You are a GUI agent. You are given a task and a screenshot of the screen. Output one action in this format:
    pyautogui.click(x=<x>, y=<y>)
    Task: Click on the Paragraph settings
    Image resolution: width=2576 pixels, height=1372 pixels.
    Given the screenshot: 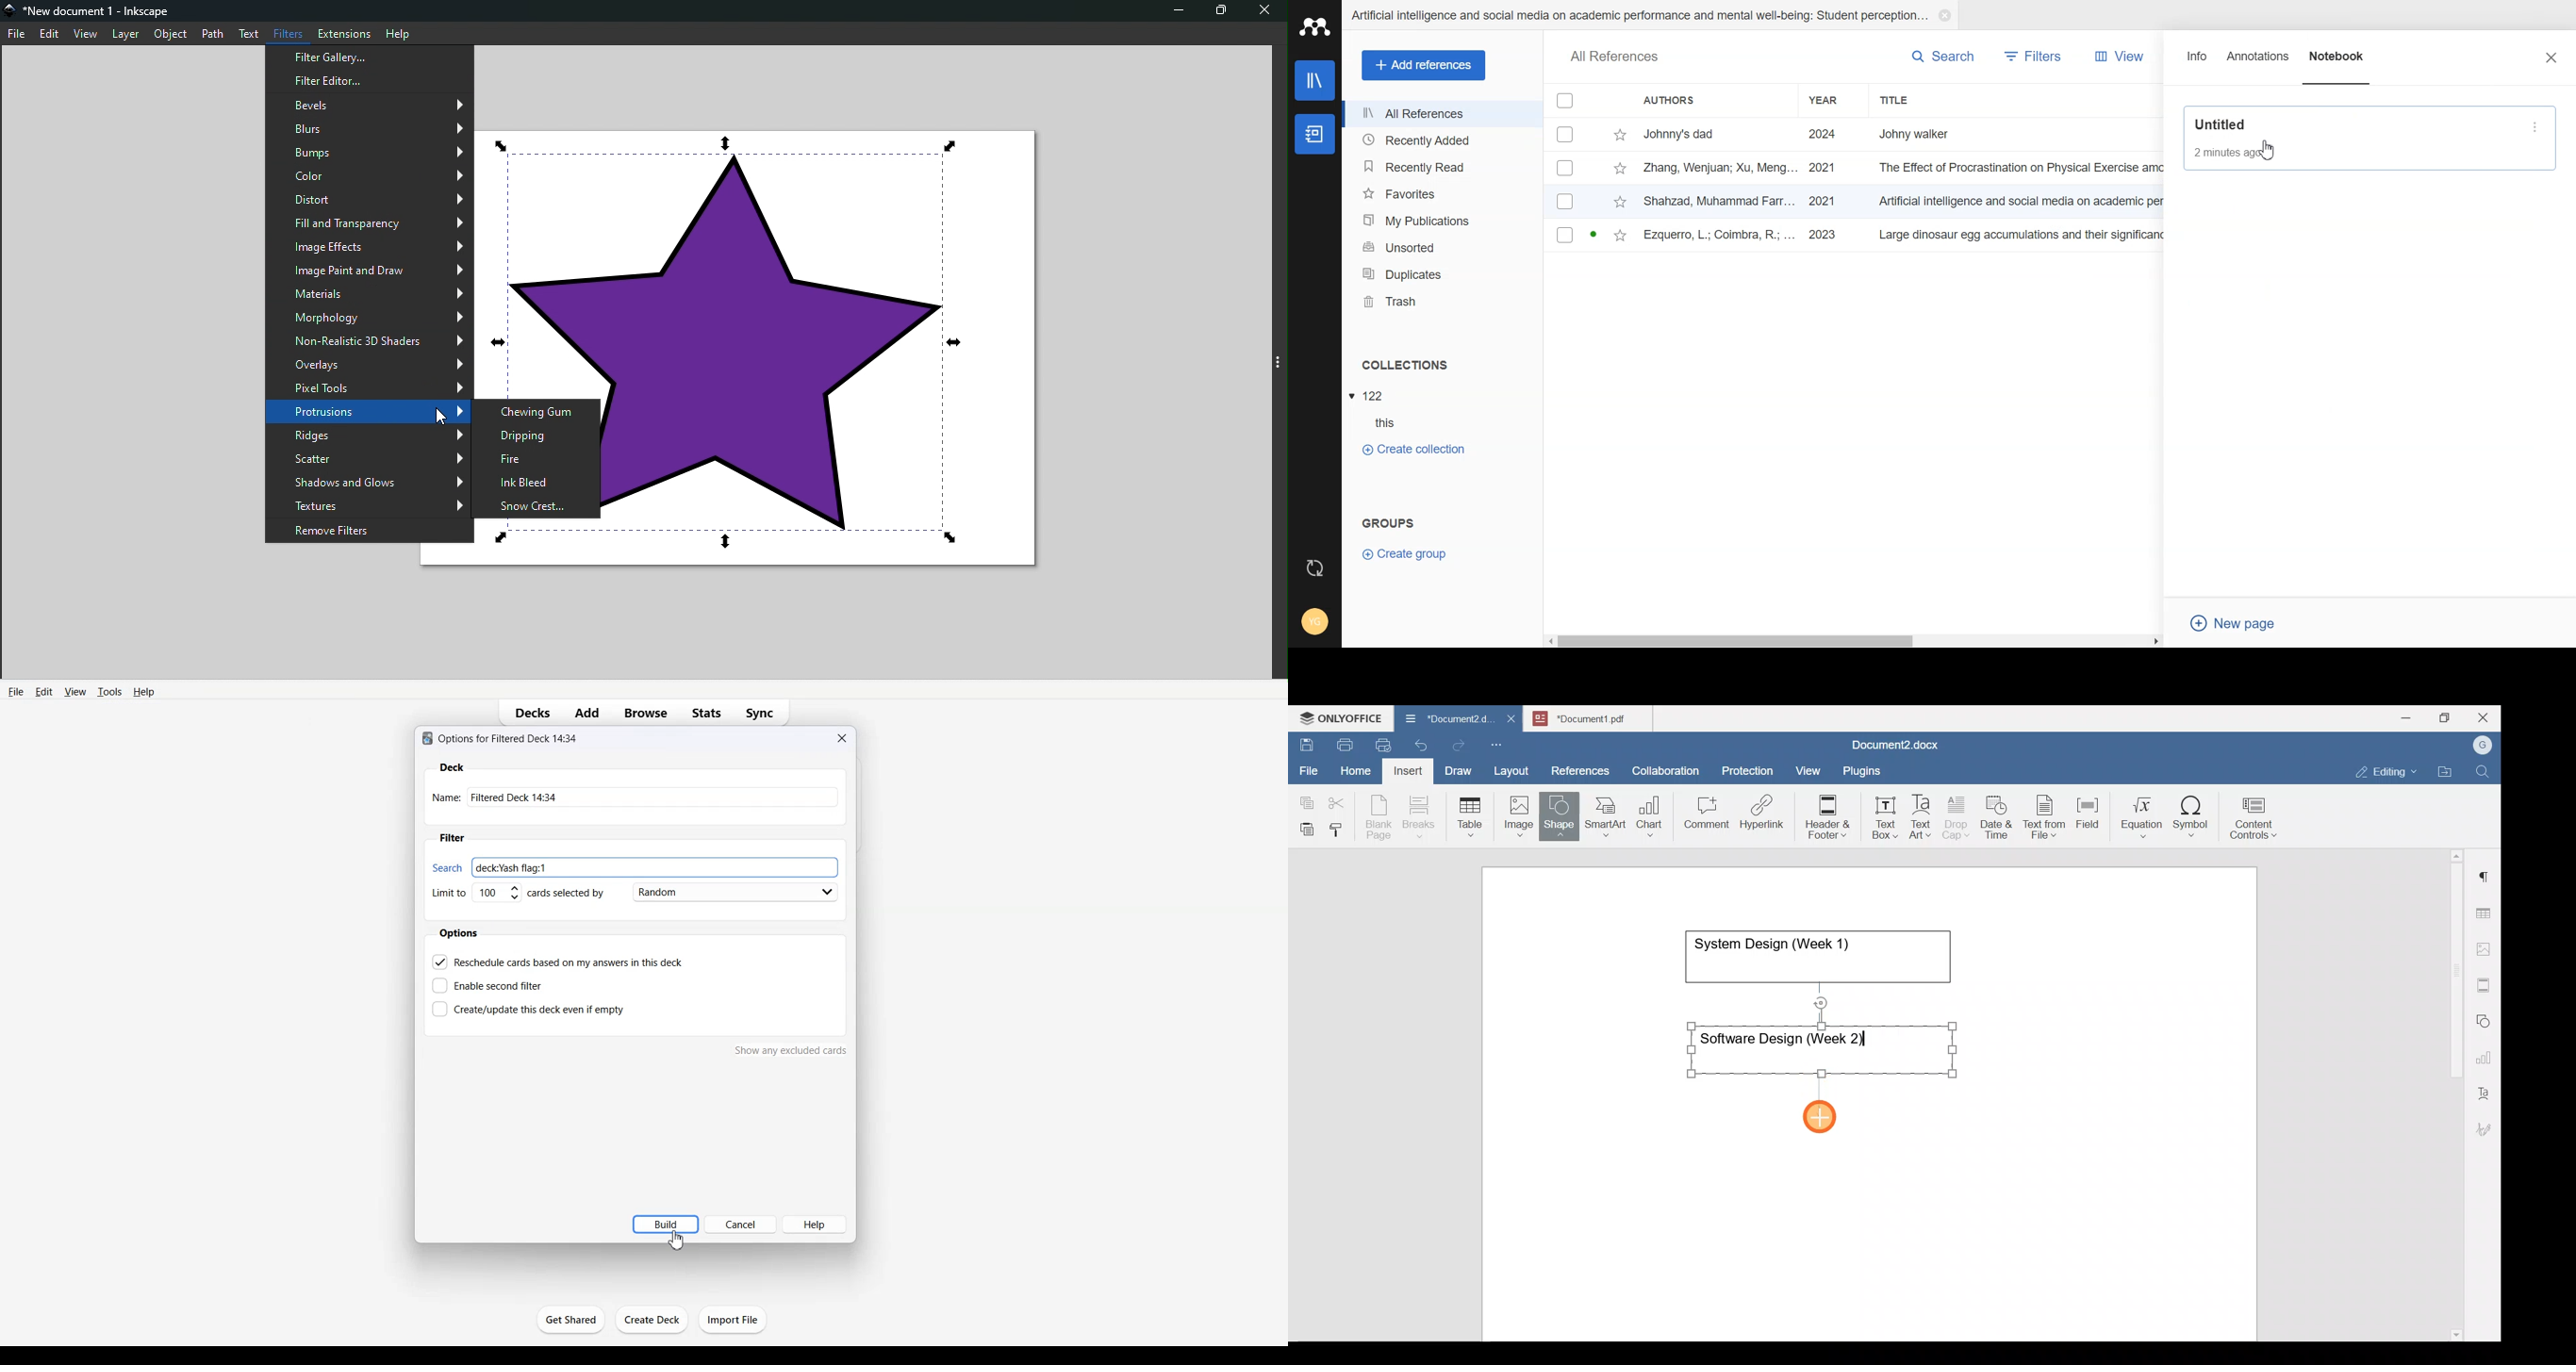 What is the action you would take?
    pyautogui.click(x=2485, y=871)
    